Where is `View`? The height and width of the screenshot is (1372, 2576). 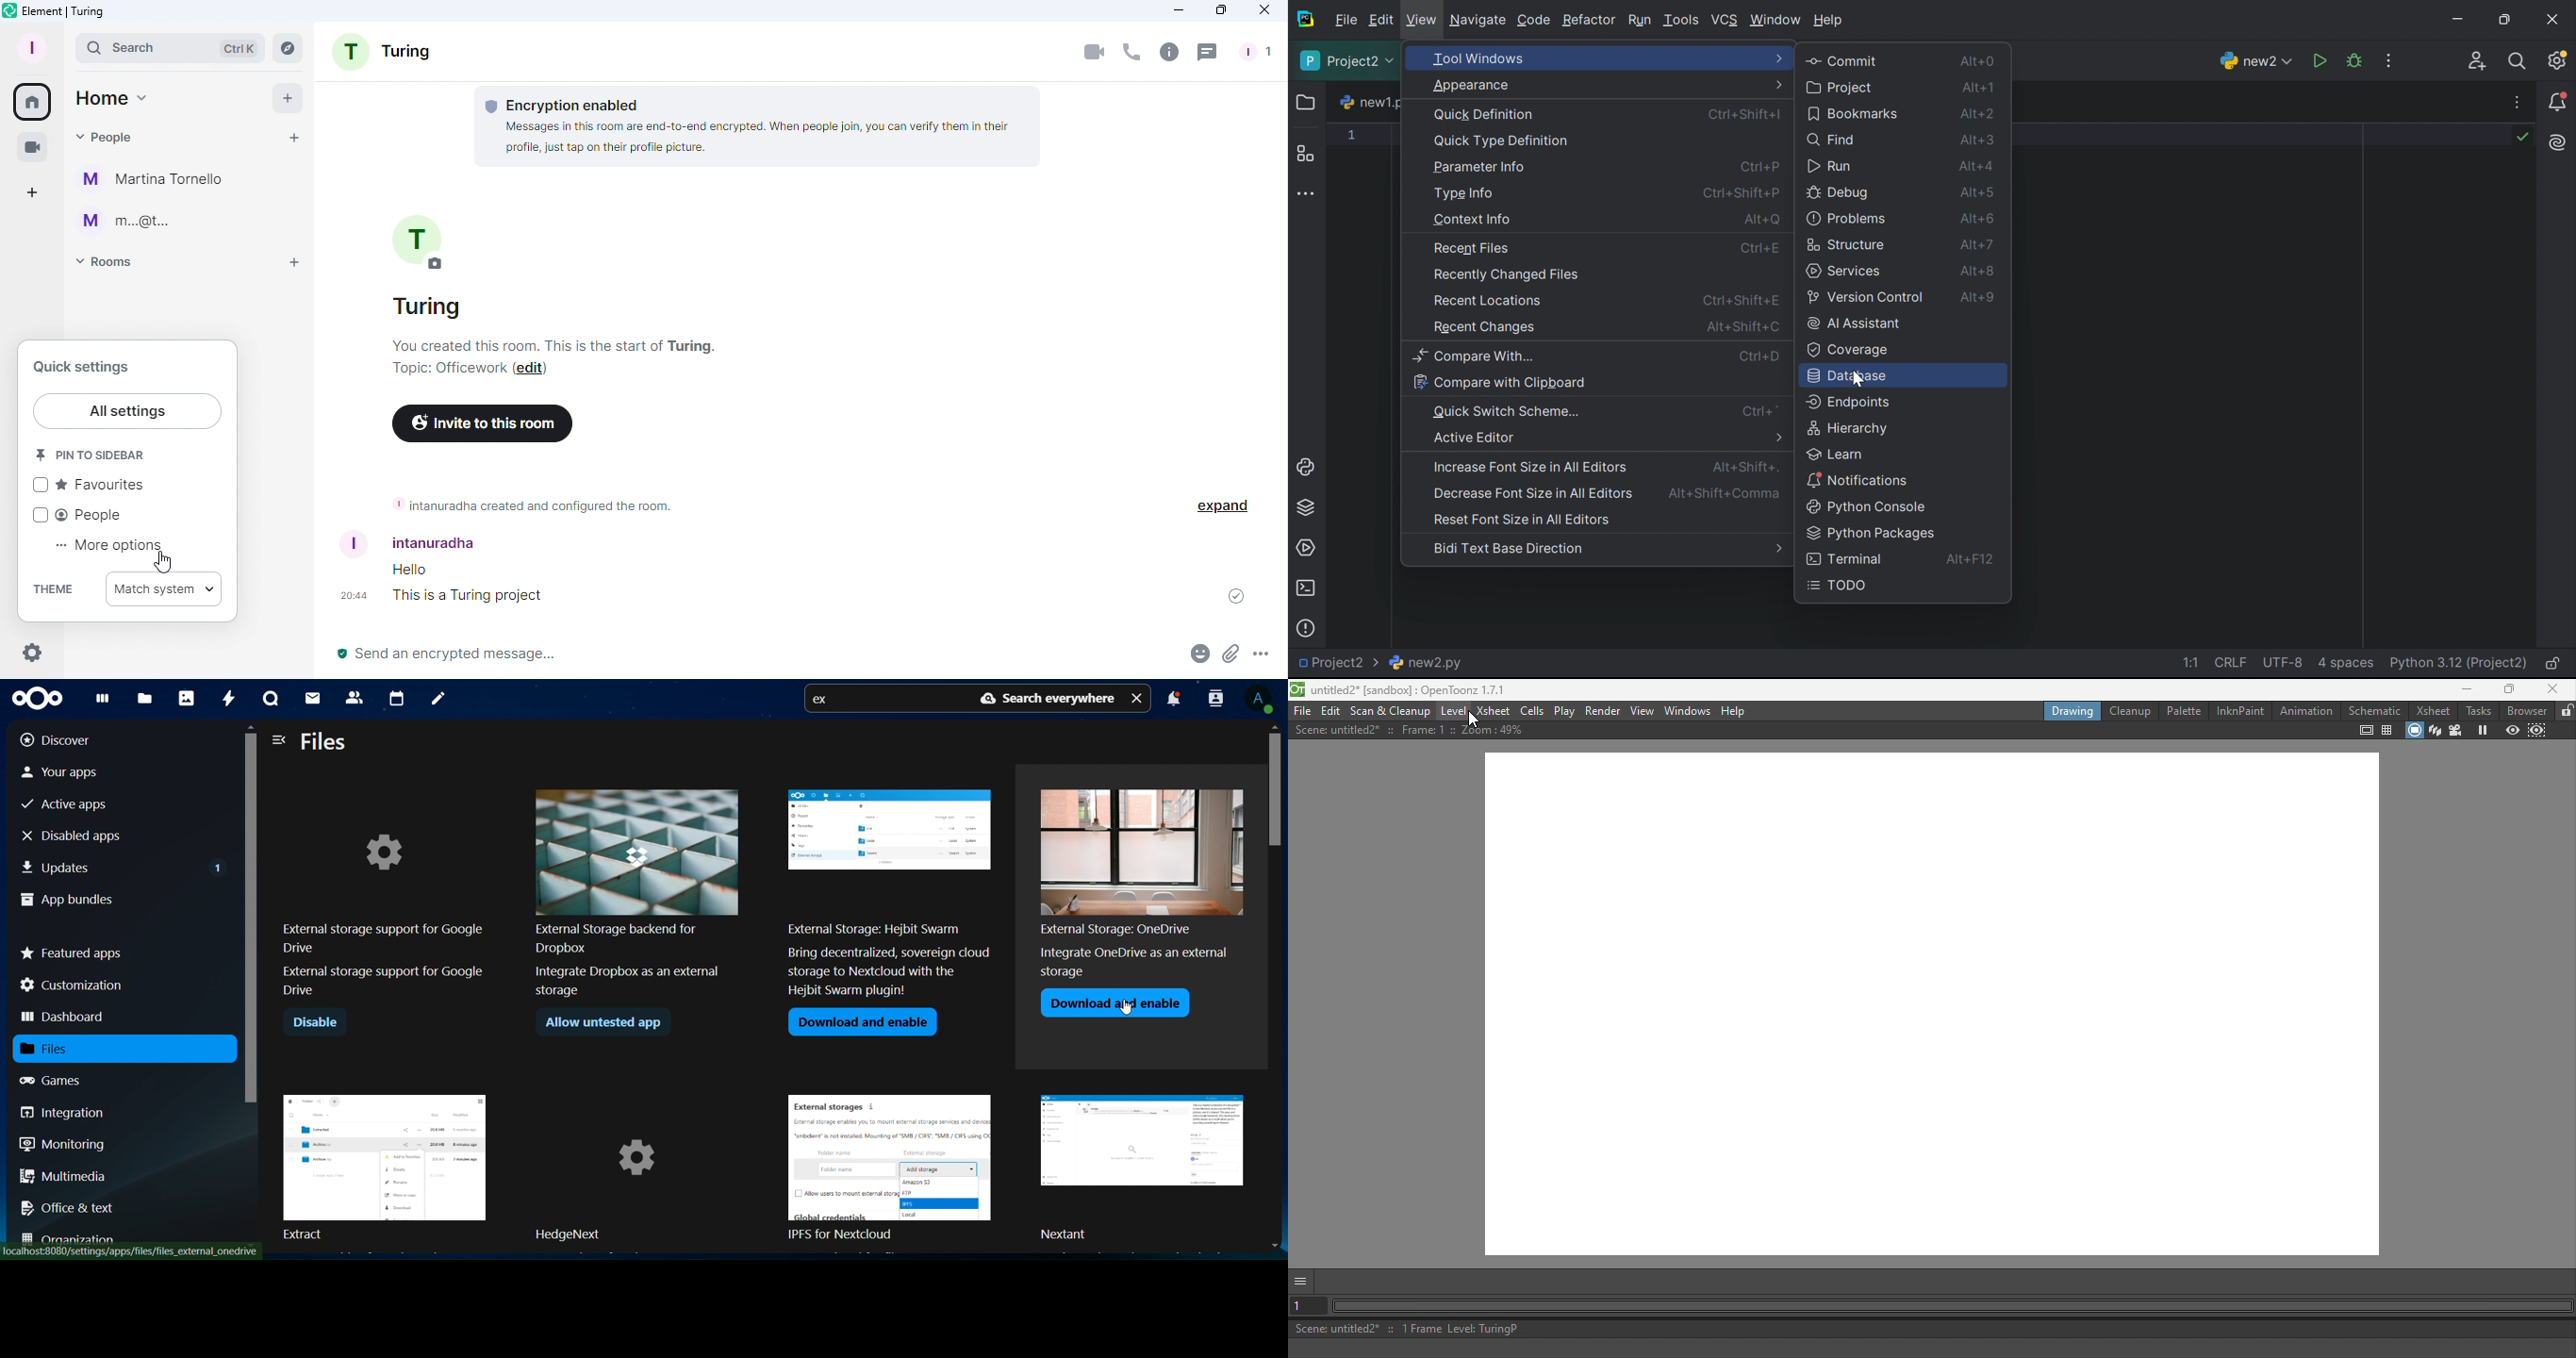
View is located at coordinates (1643, 712).